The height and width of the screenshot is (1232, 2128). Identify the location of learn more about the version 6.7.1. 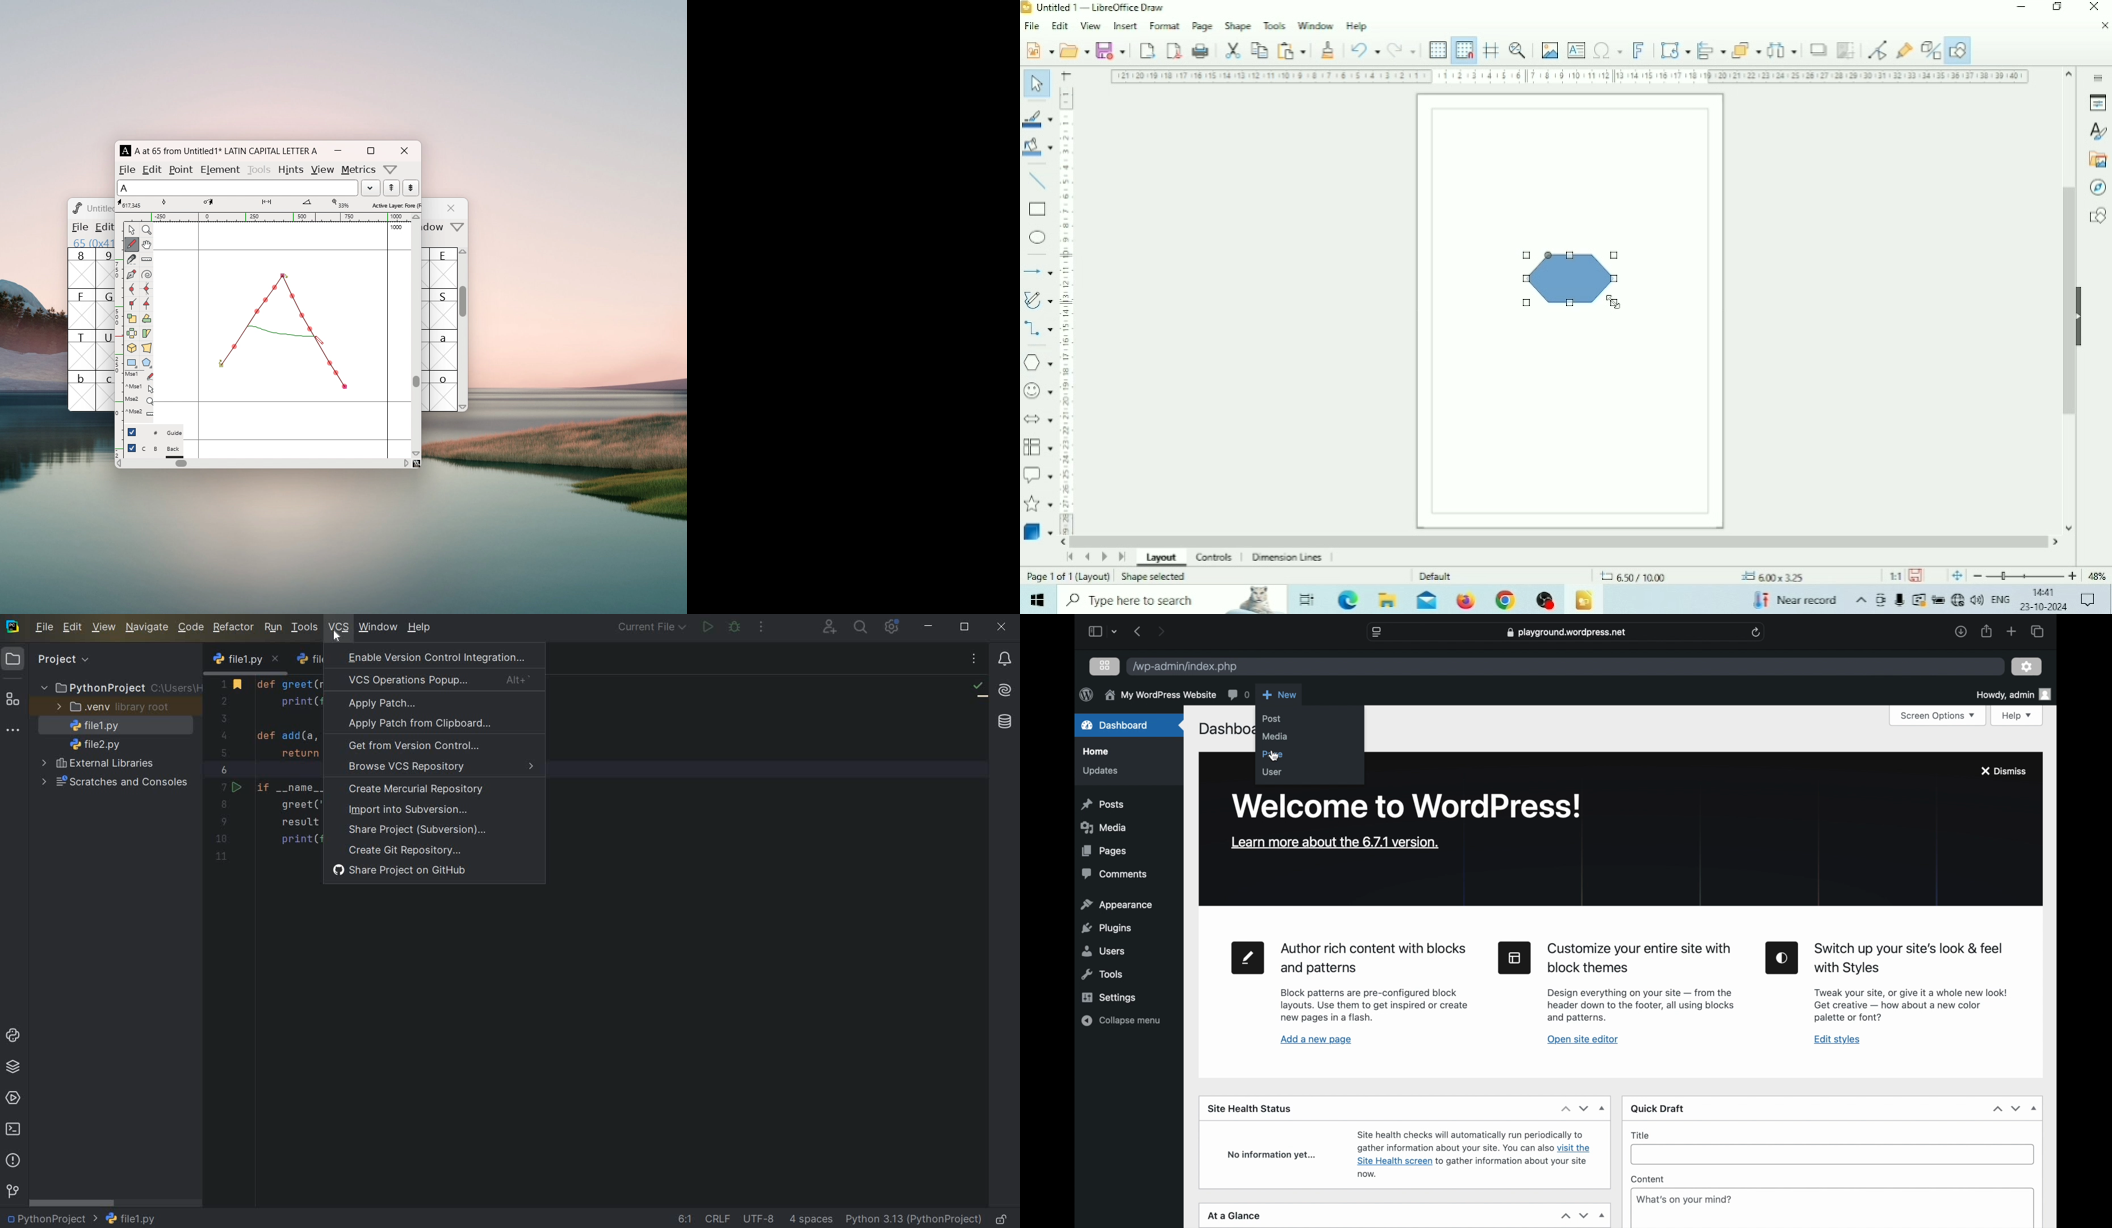
(1336, 843).